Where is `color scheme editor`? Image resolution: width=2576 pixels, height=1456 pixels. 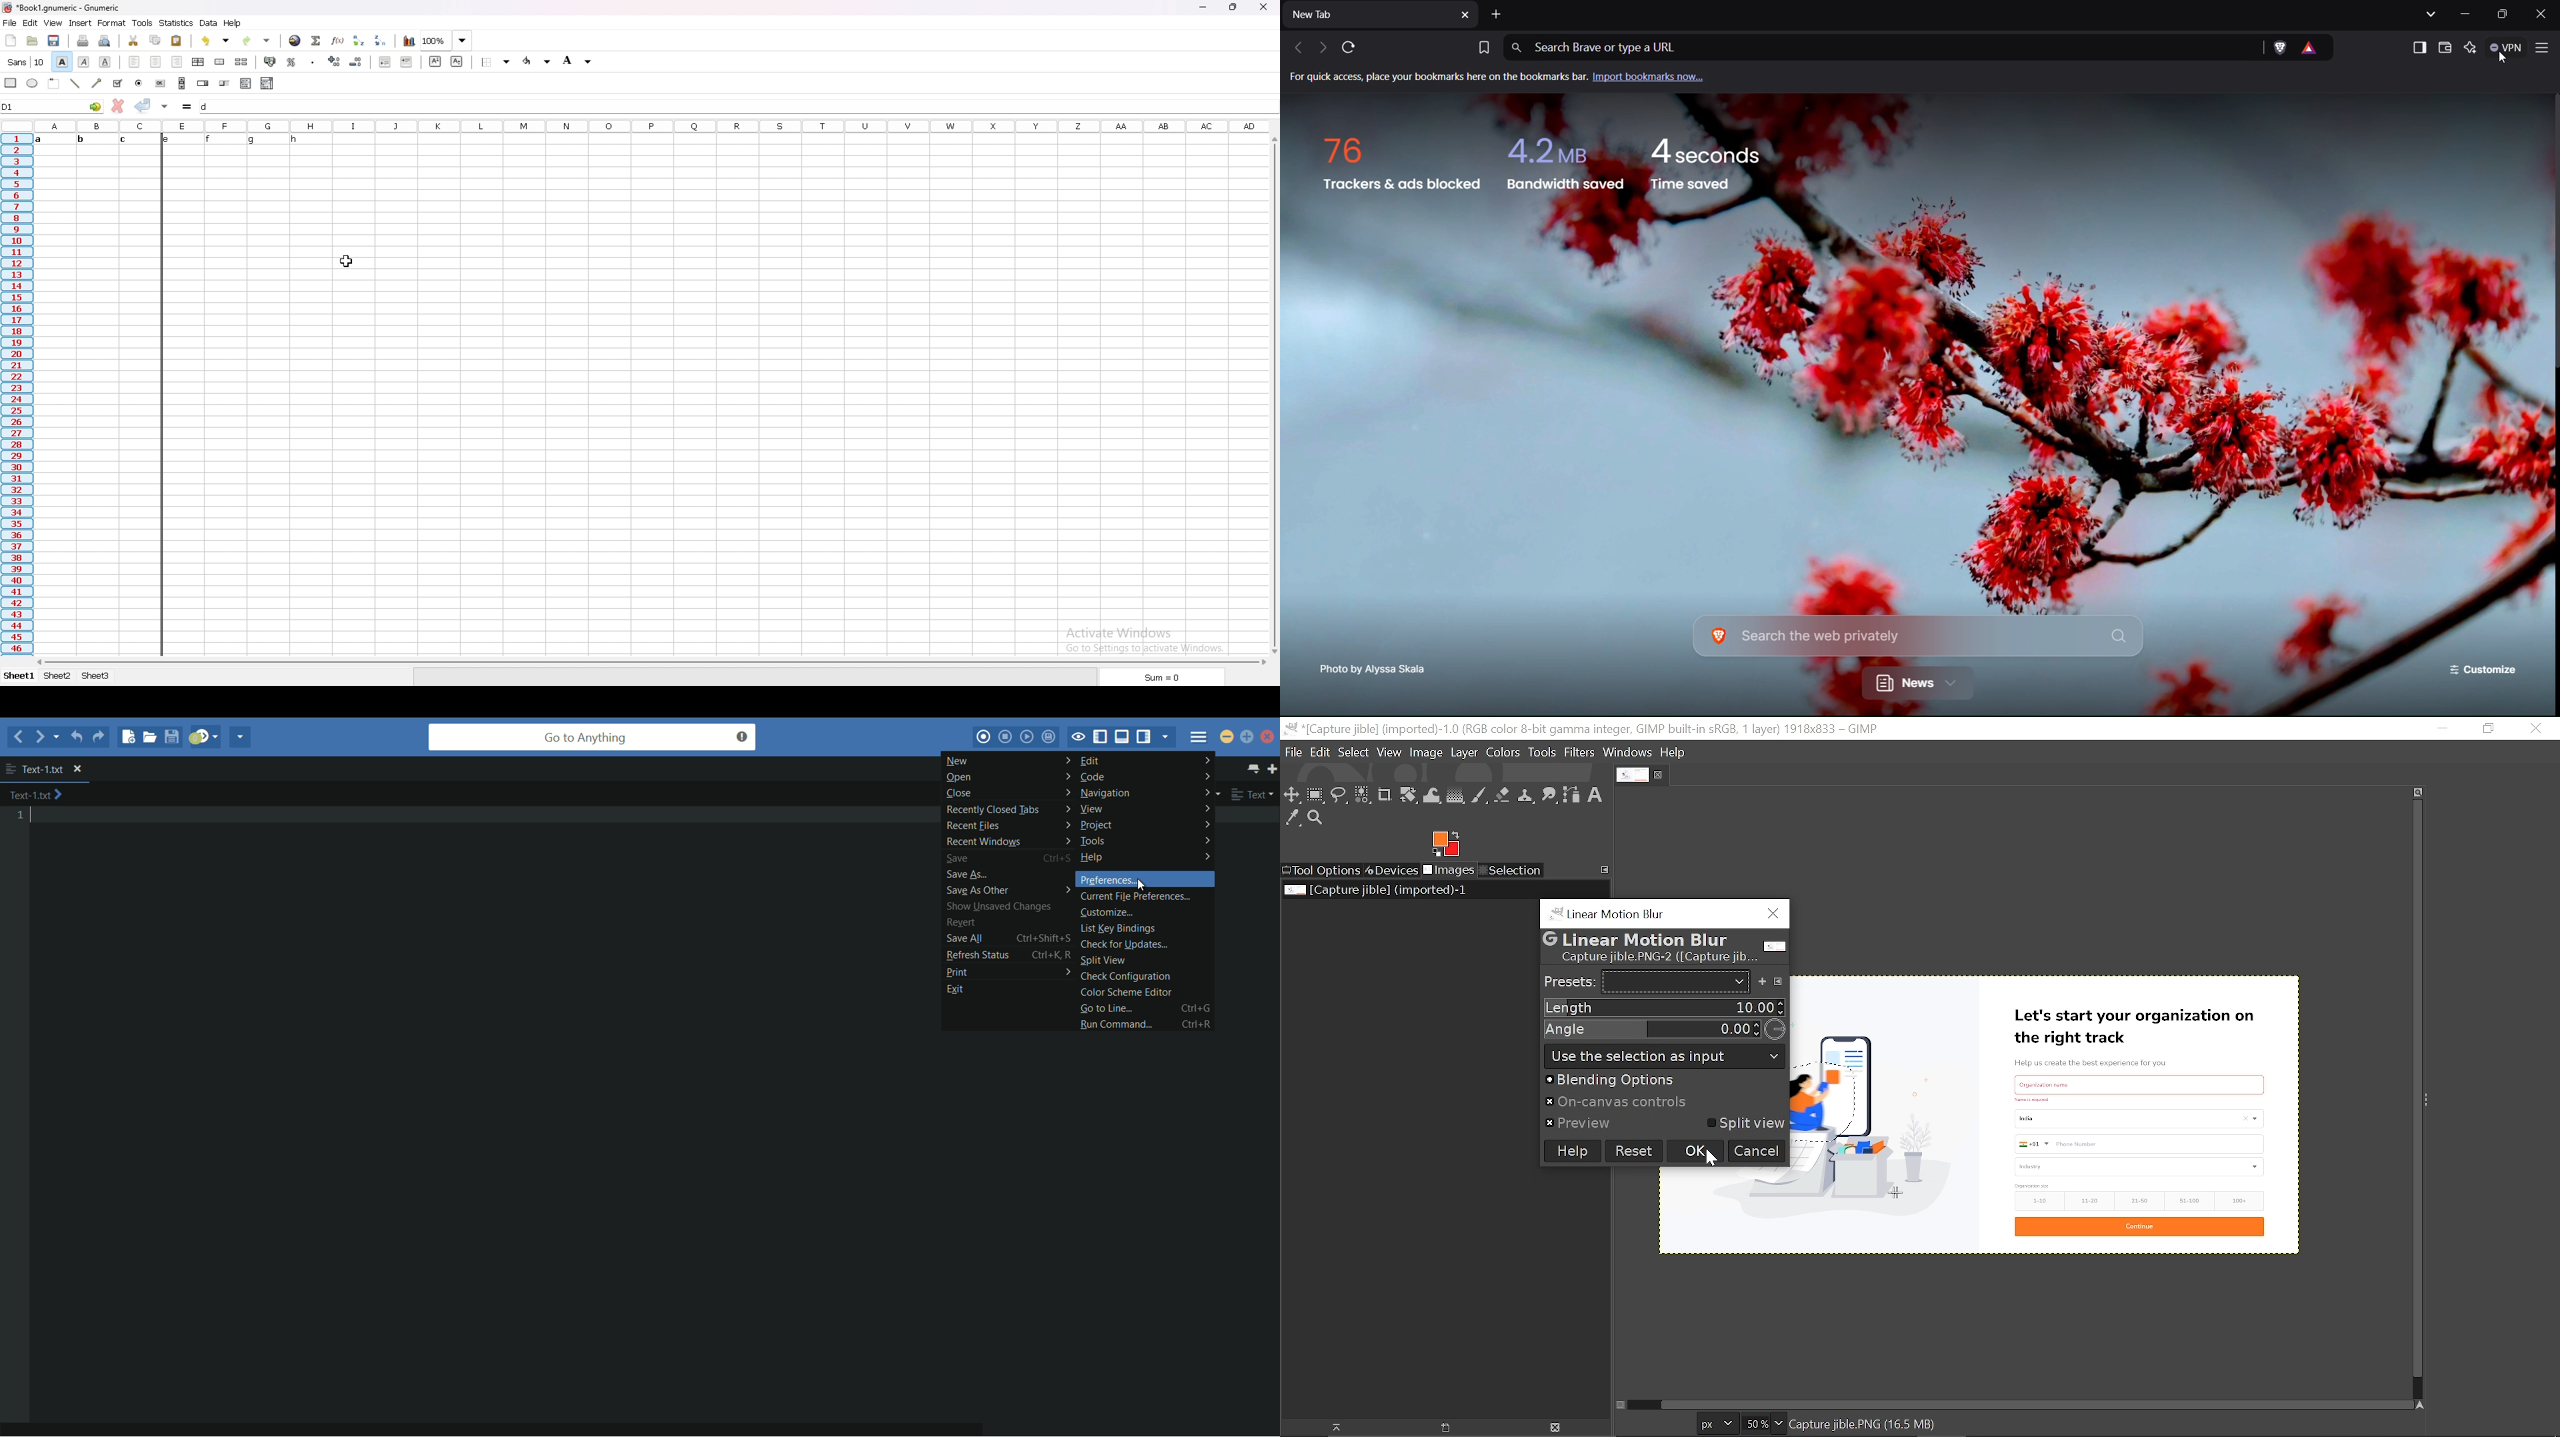
color scheme editor is located at coordinates (1126, 991).